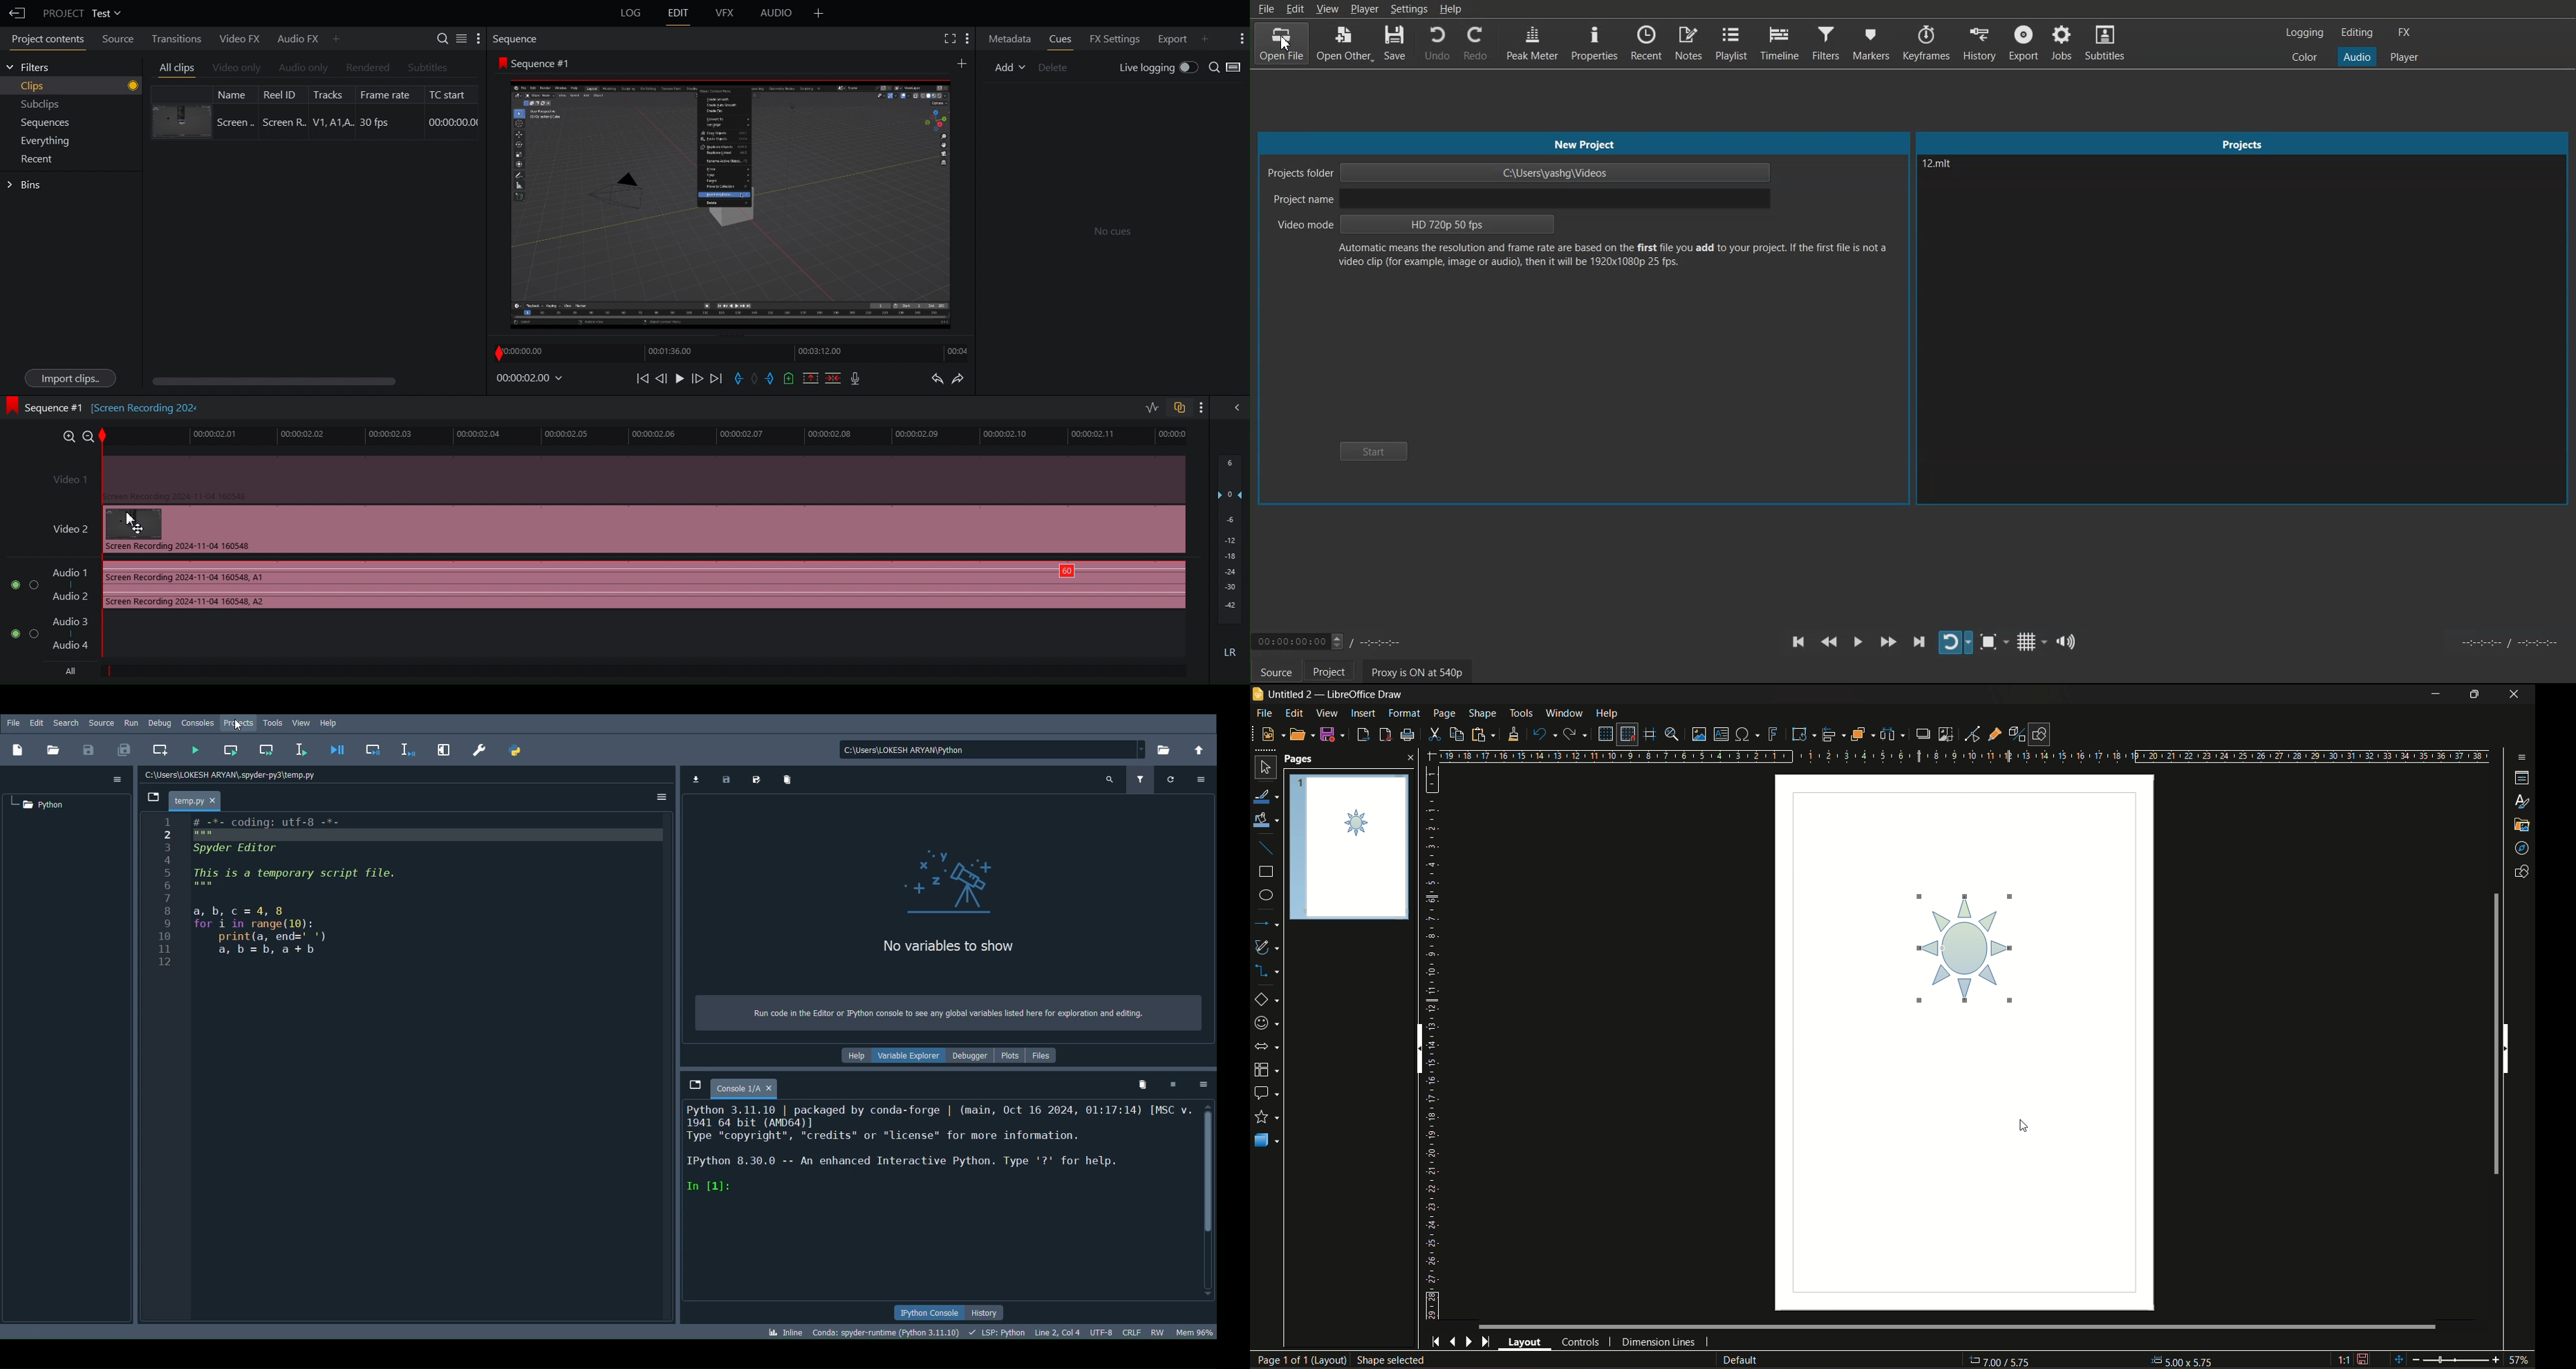 The image size is (2576, 1372). What do you see at coordinates (951, 877) in the screenshot?
I see `Explorer` at bounding box center [951, 877].